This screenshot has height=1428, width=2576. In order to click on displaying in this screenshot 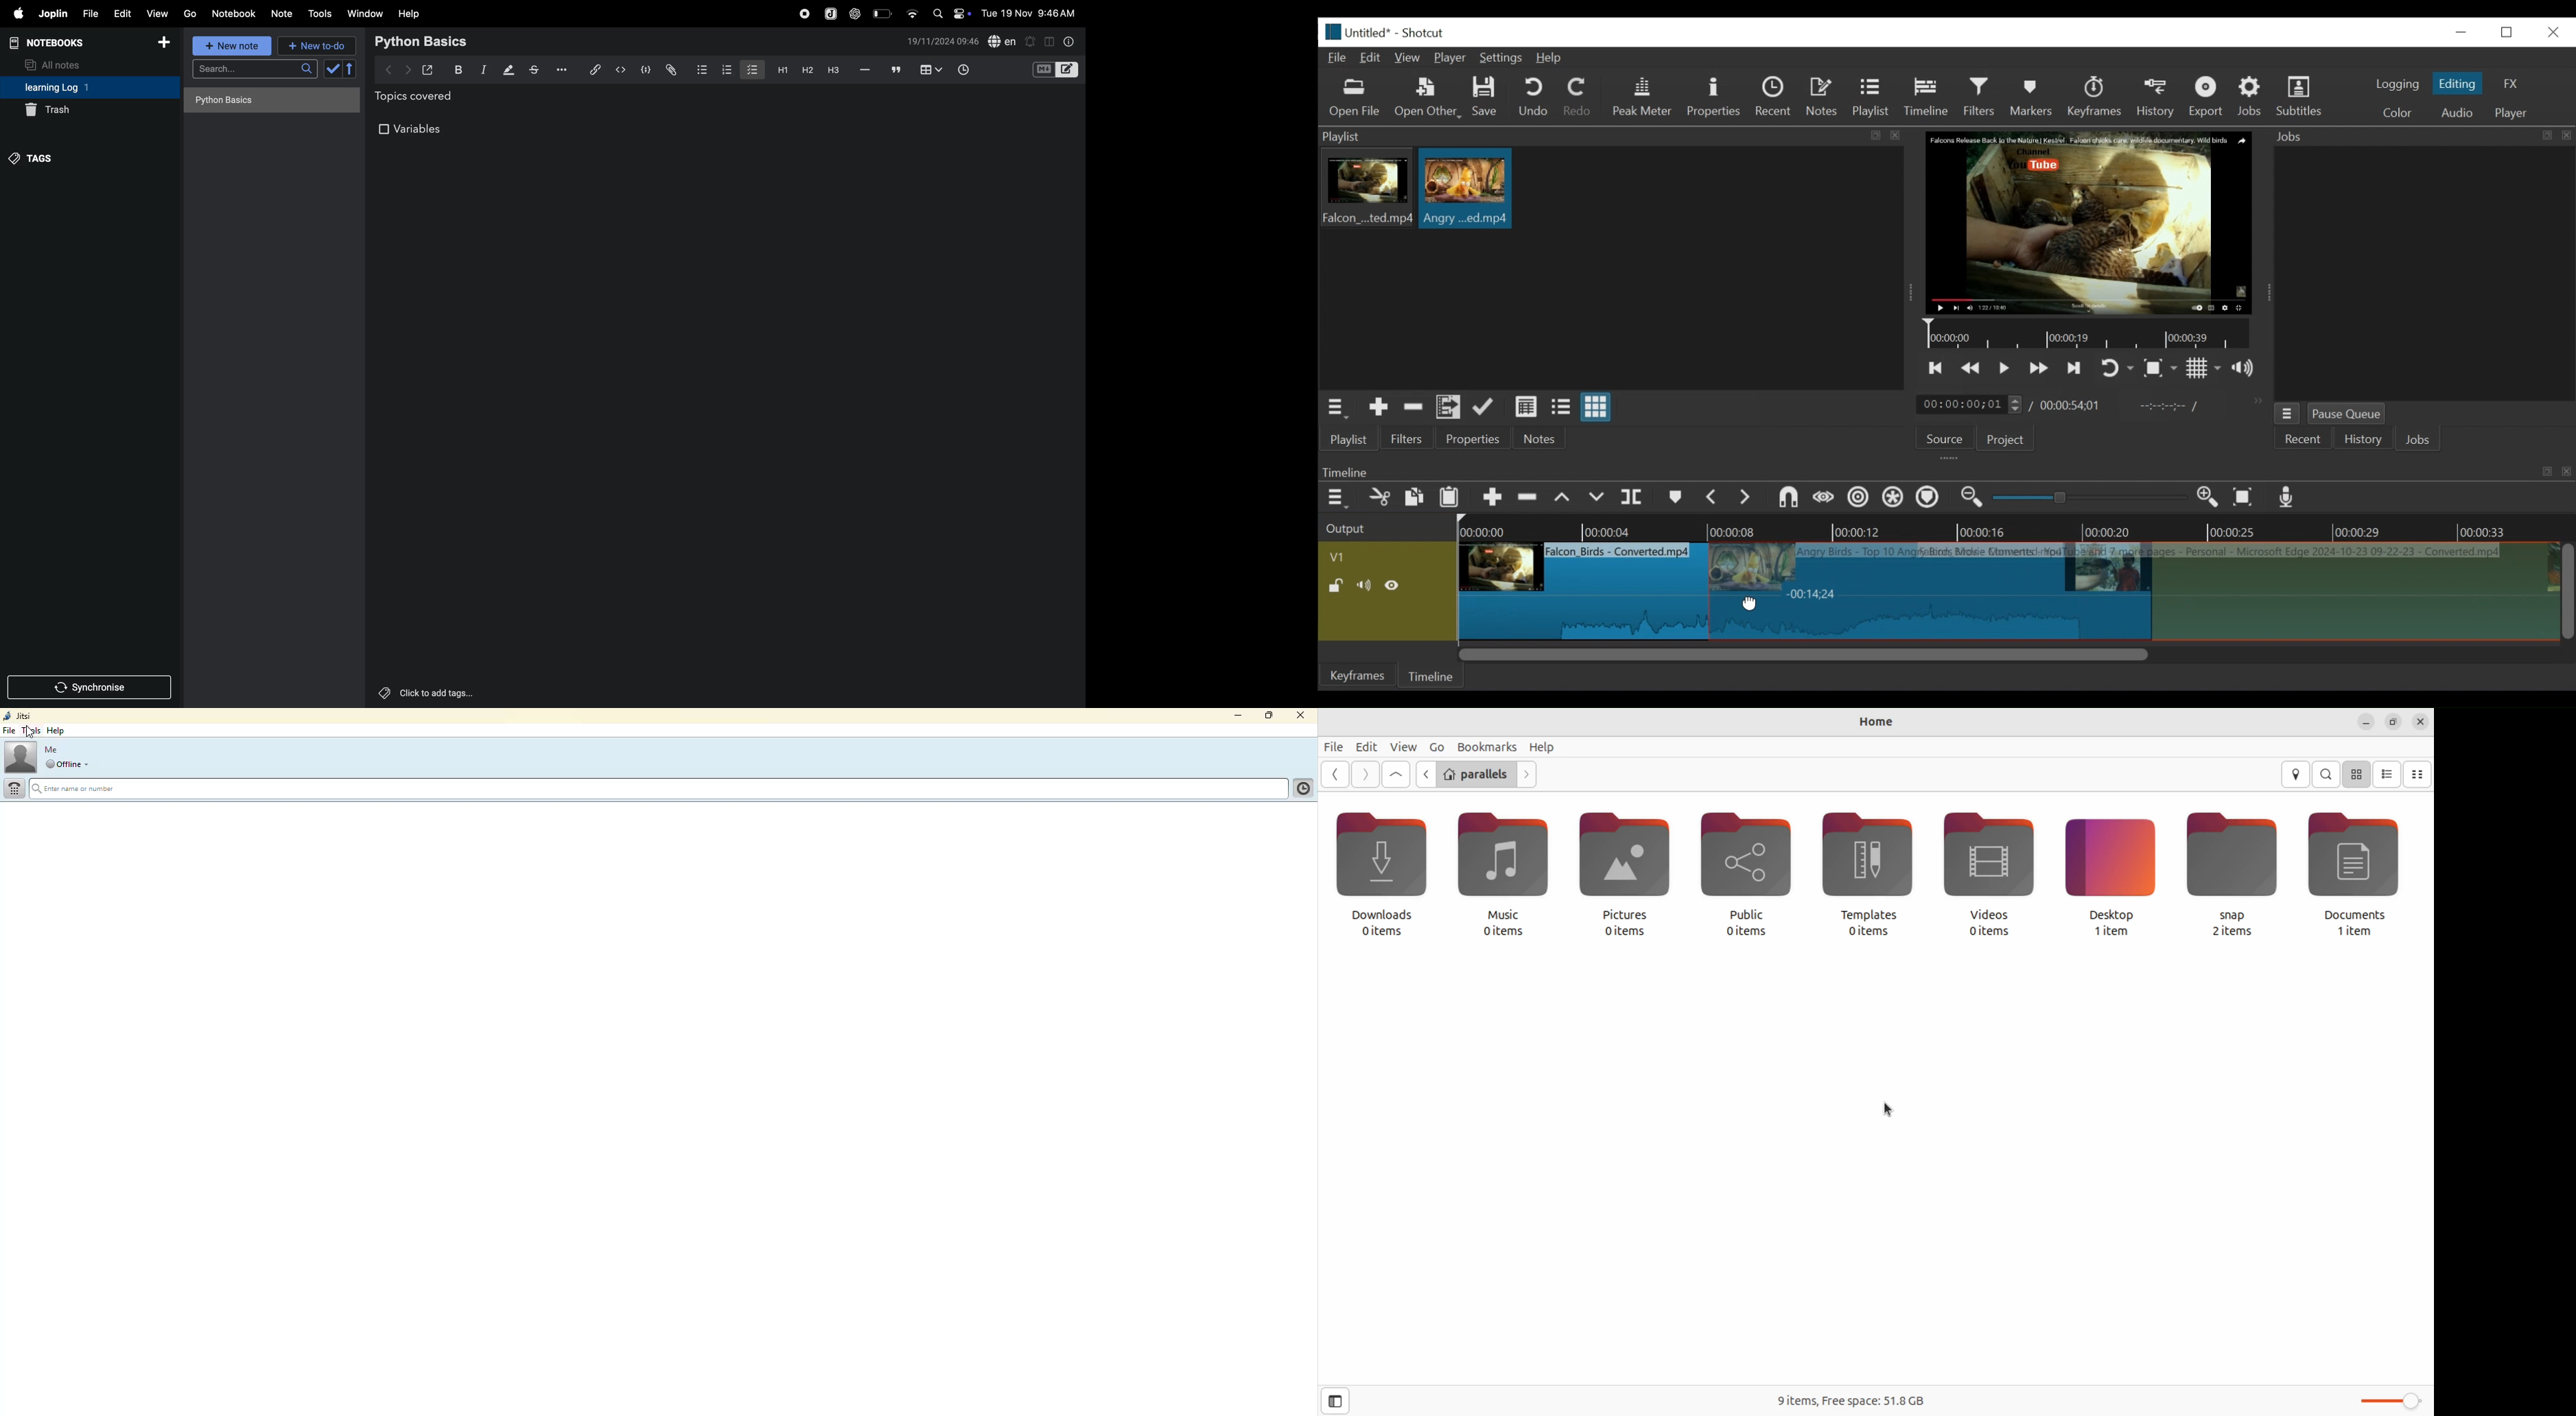, I will do `click(509, 71)`.